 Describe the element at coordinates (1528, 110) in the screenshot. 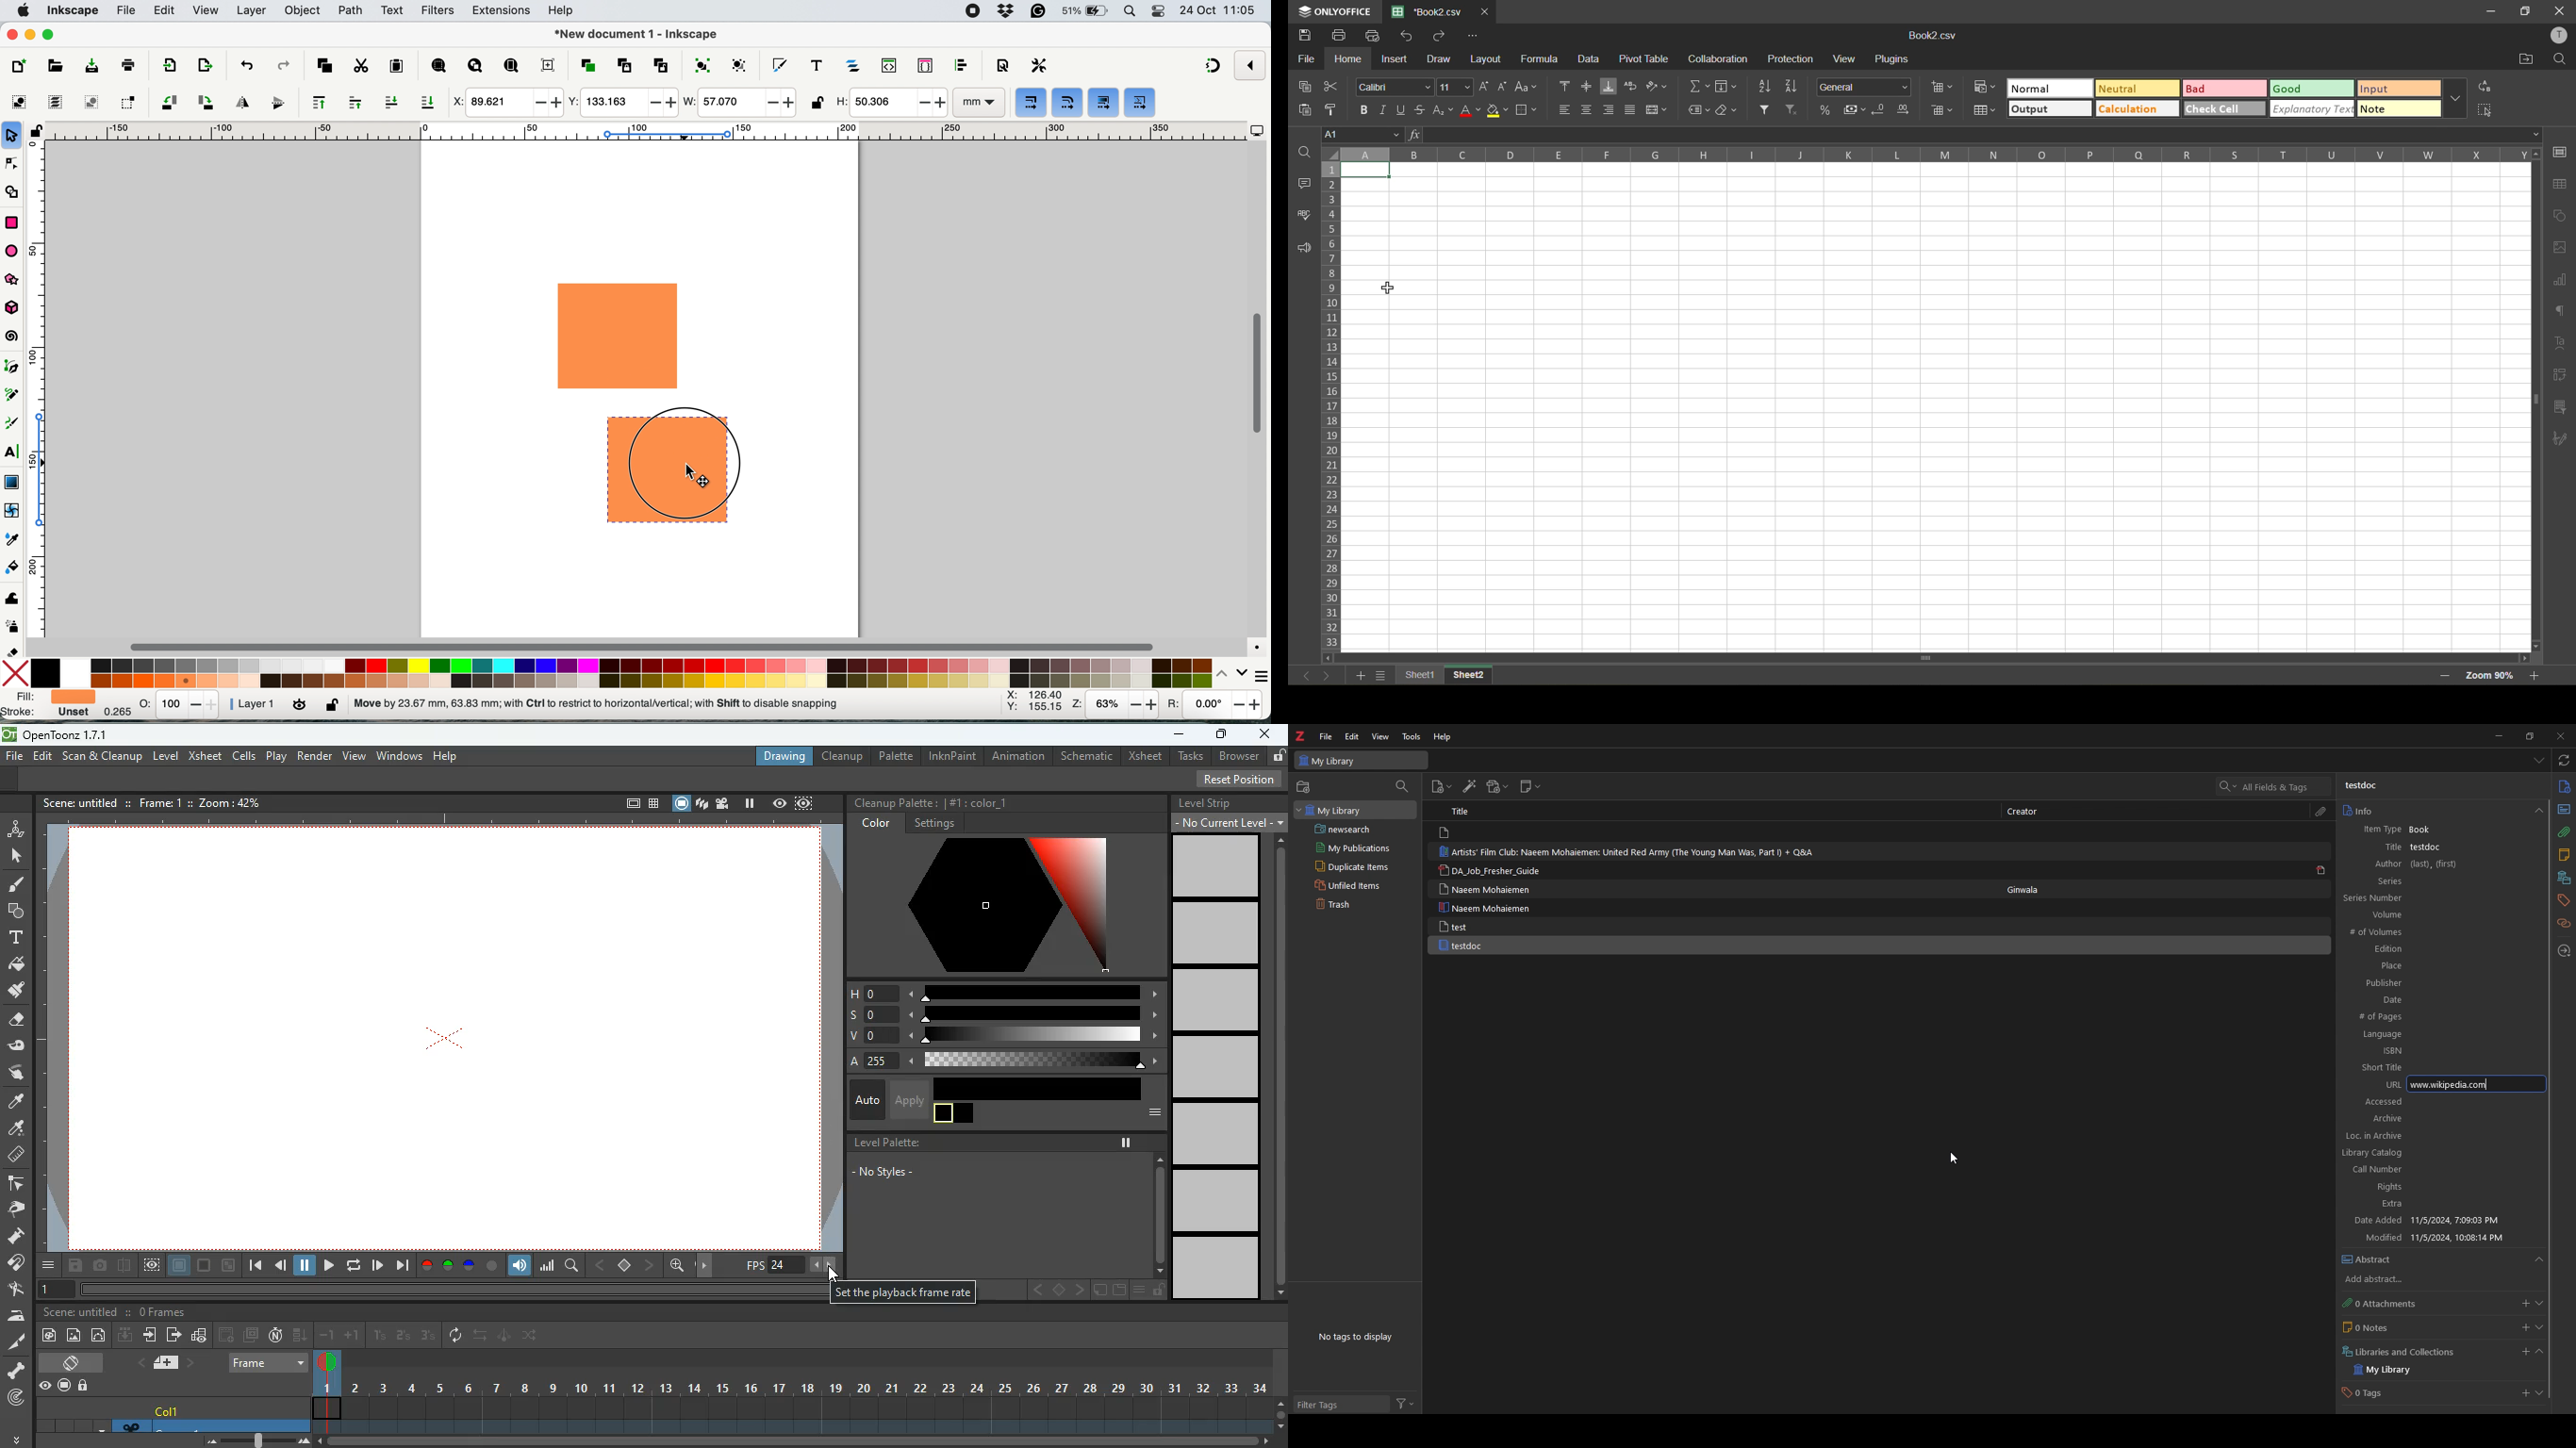

I see `borders` at that location.